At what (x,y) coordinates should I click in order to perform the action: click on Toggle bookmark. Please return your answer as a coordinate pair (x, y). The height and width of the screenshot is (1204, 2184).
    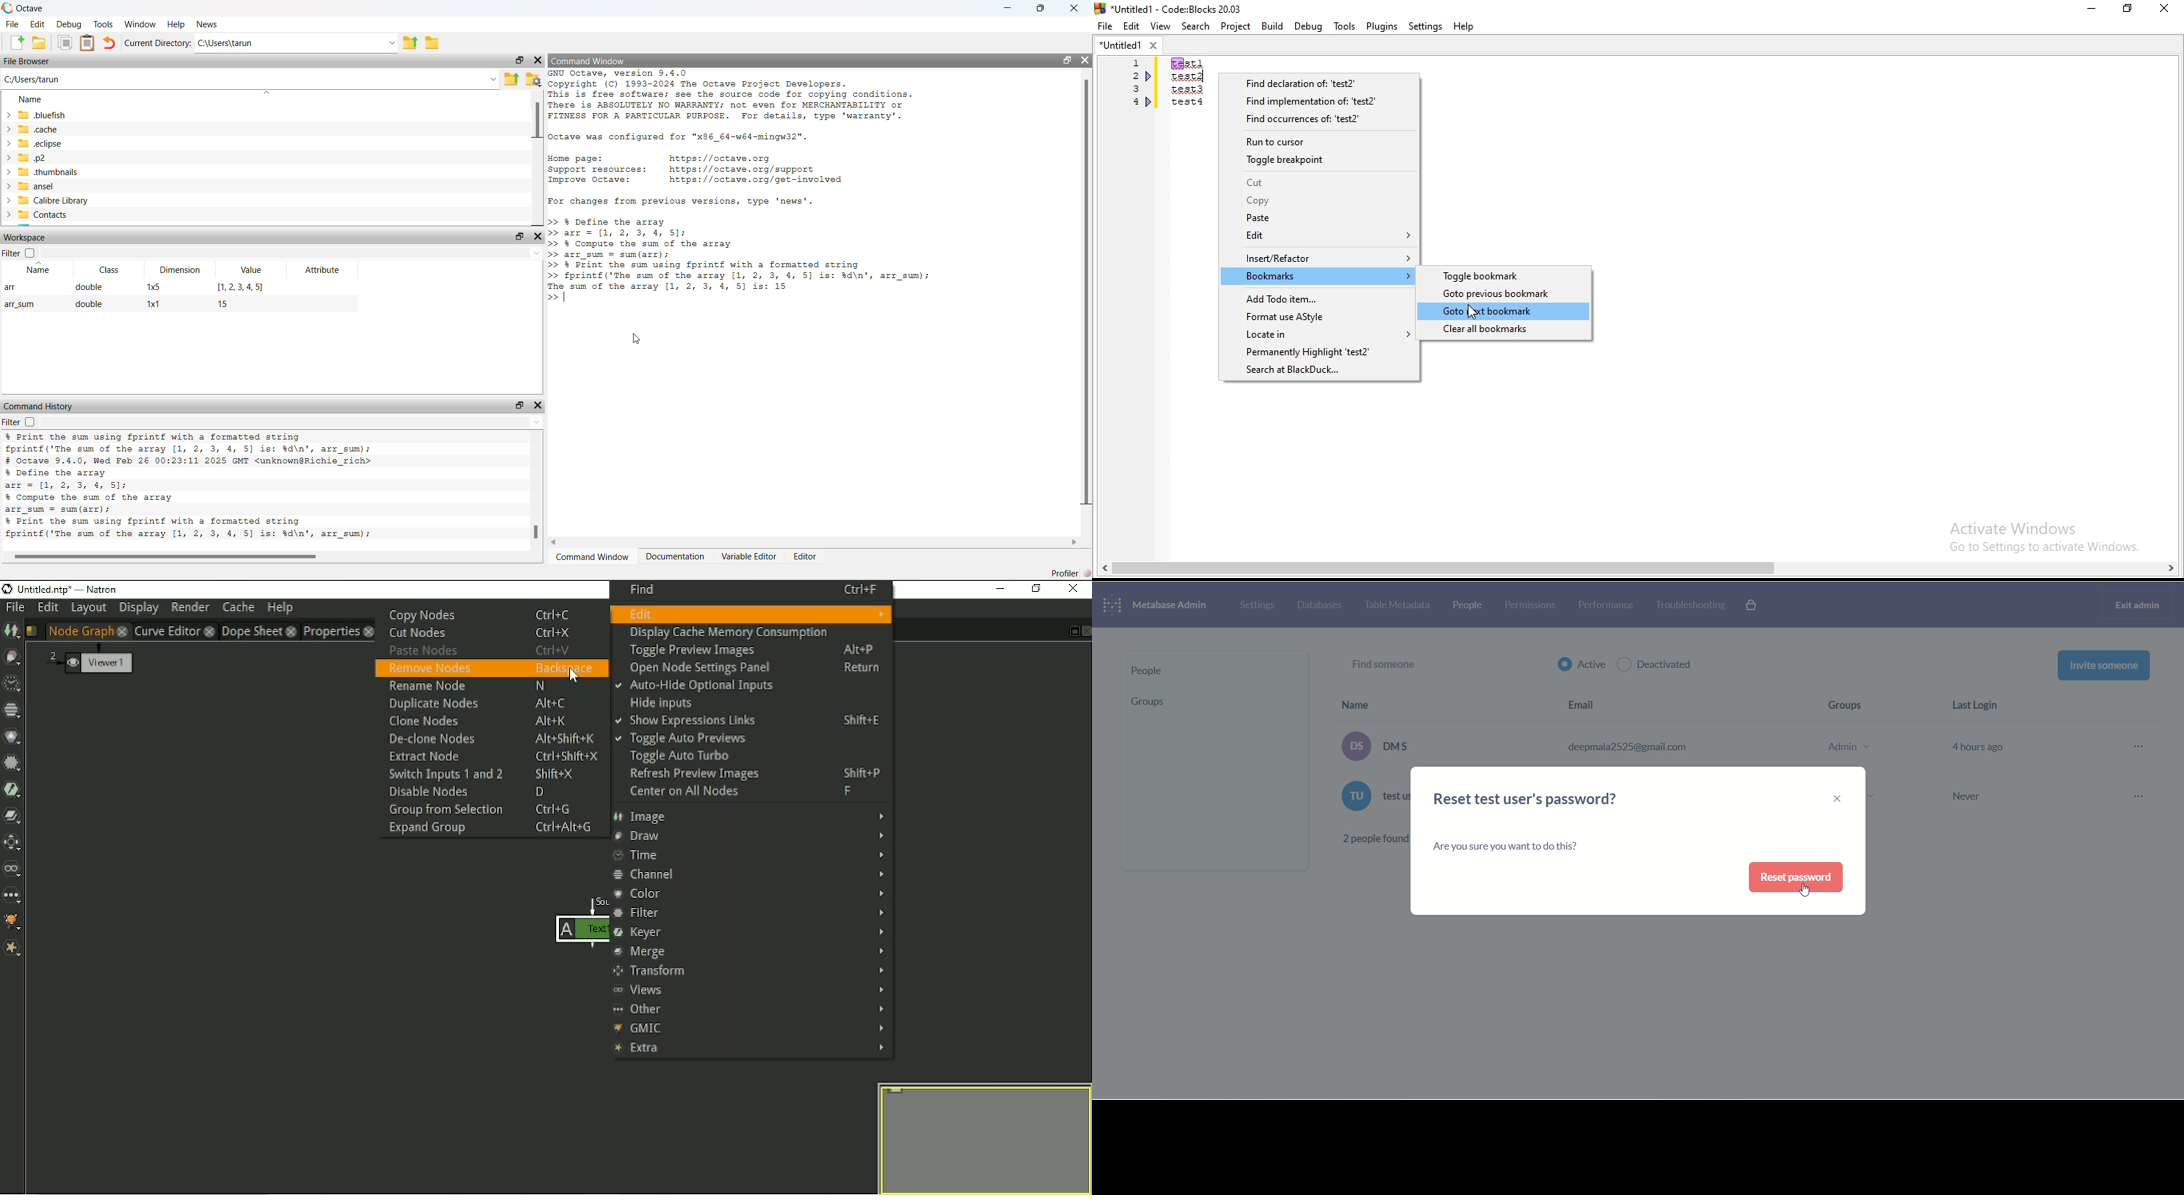
    Looking at the image, I should click on (1505, 277).